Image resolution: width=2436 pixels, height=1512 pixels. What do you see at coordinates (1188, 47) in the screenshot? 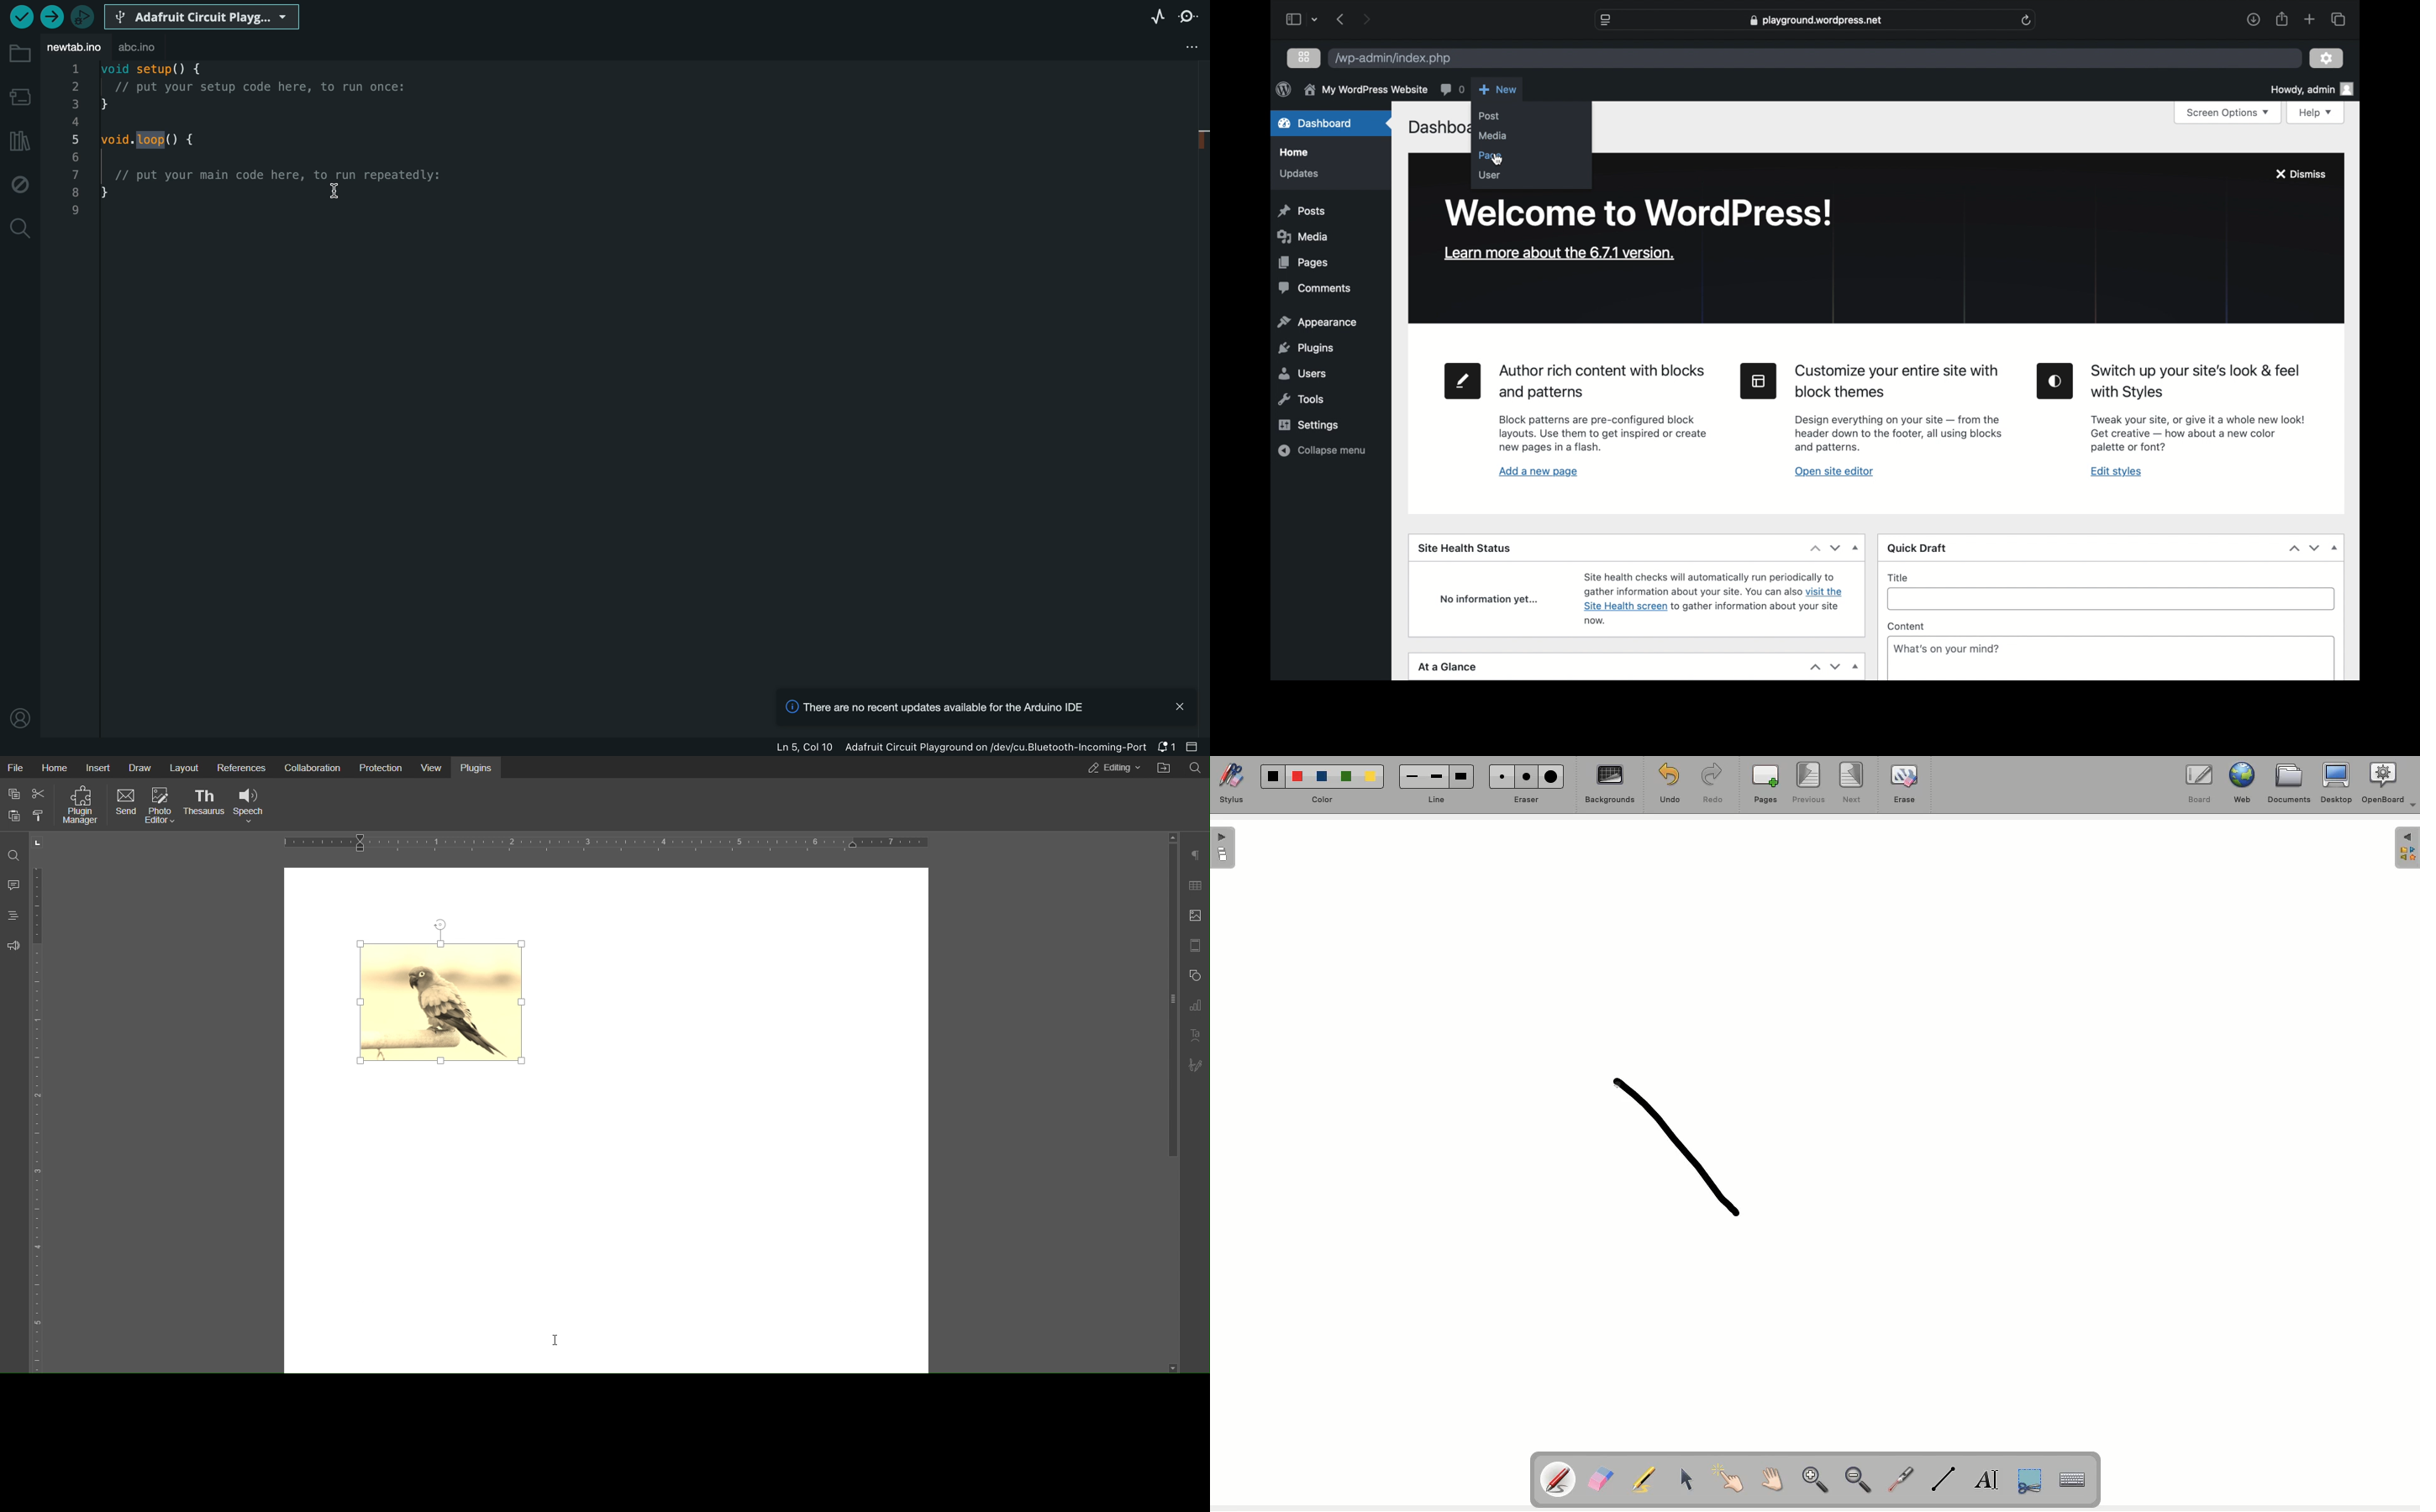
I see `file setings` at bounding box center [1188, 47].